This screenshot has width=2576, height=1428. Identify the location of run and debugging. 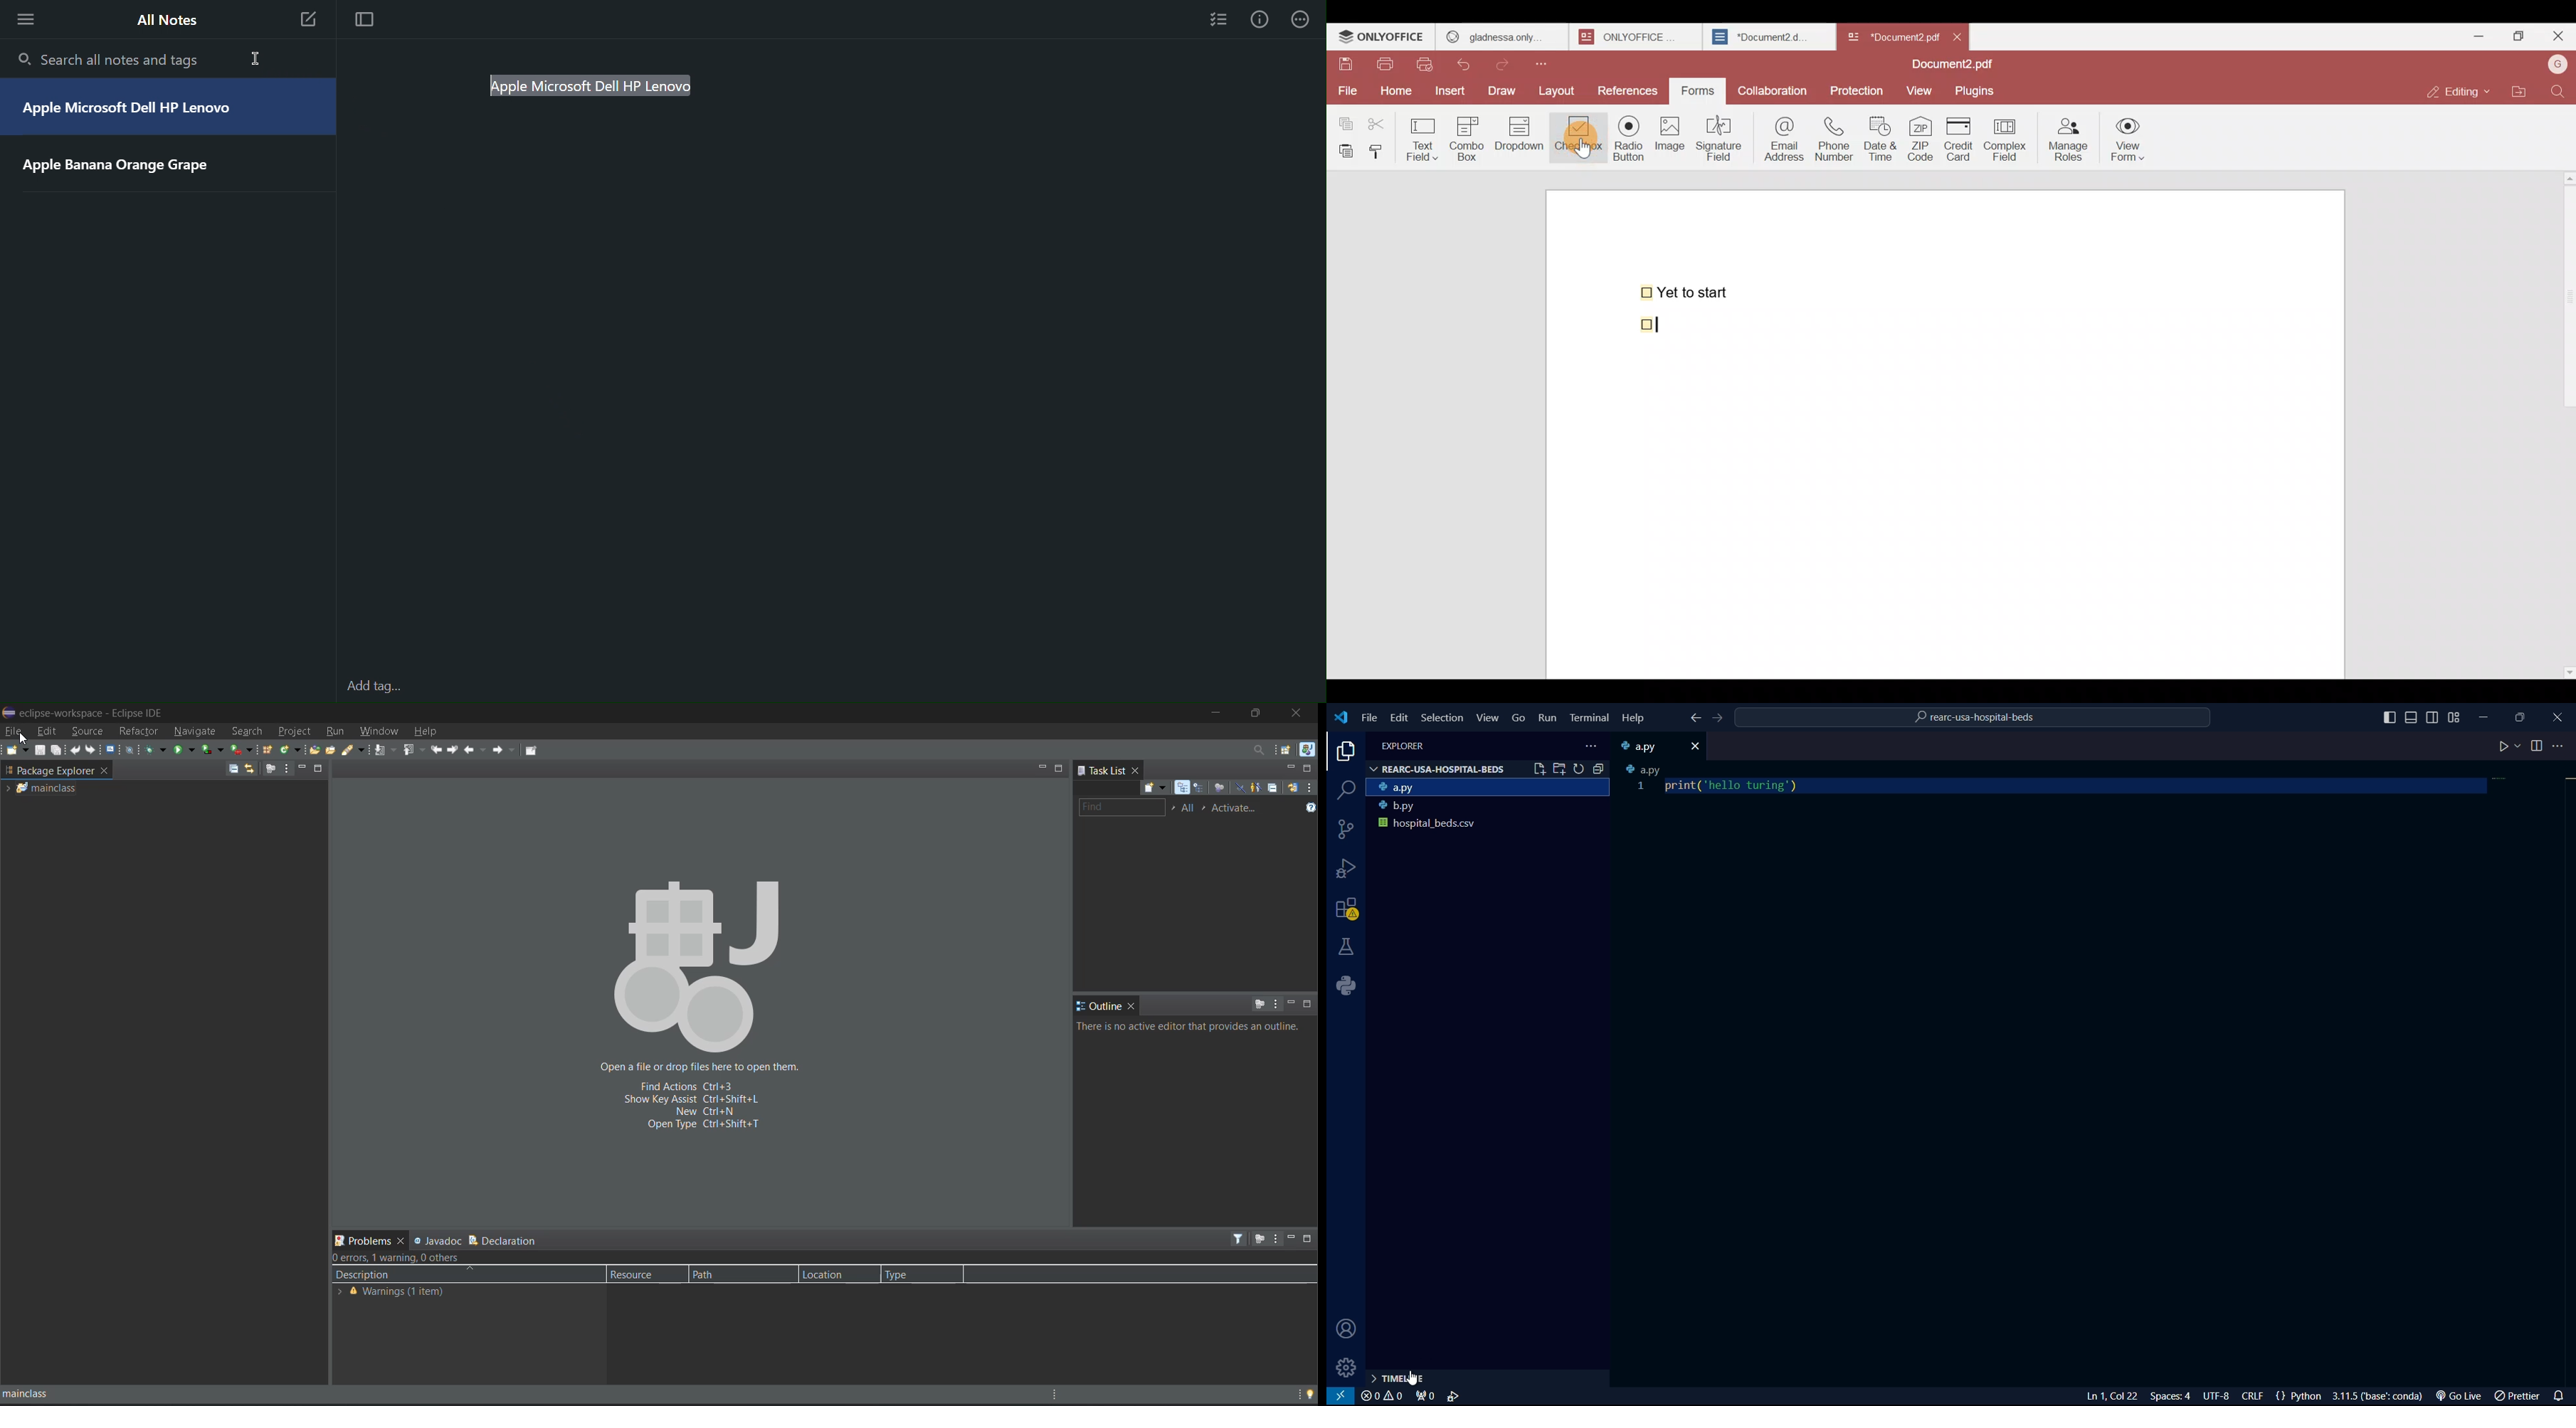
(1348, 870).